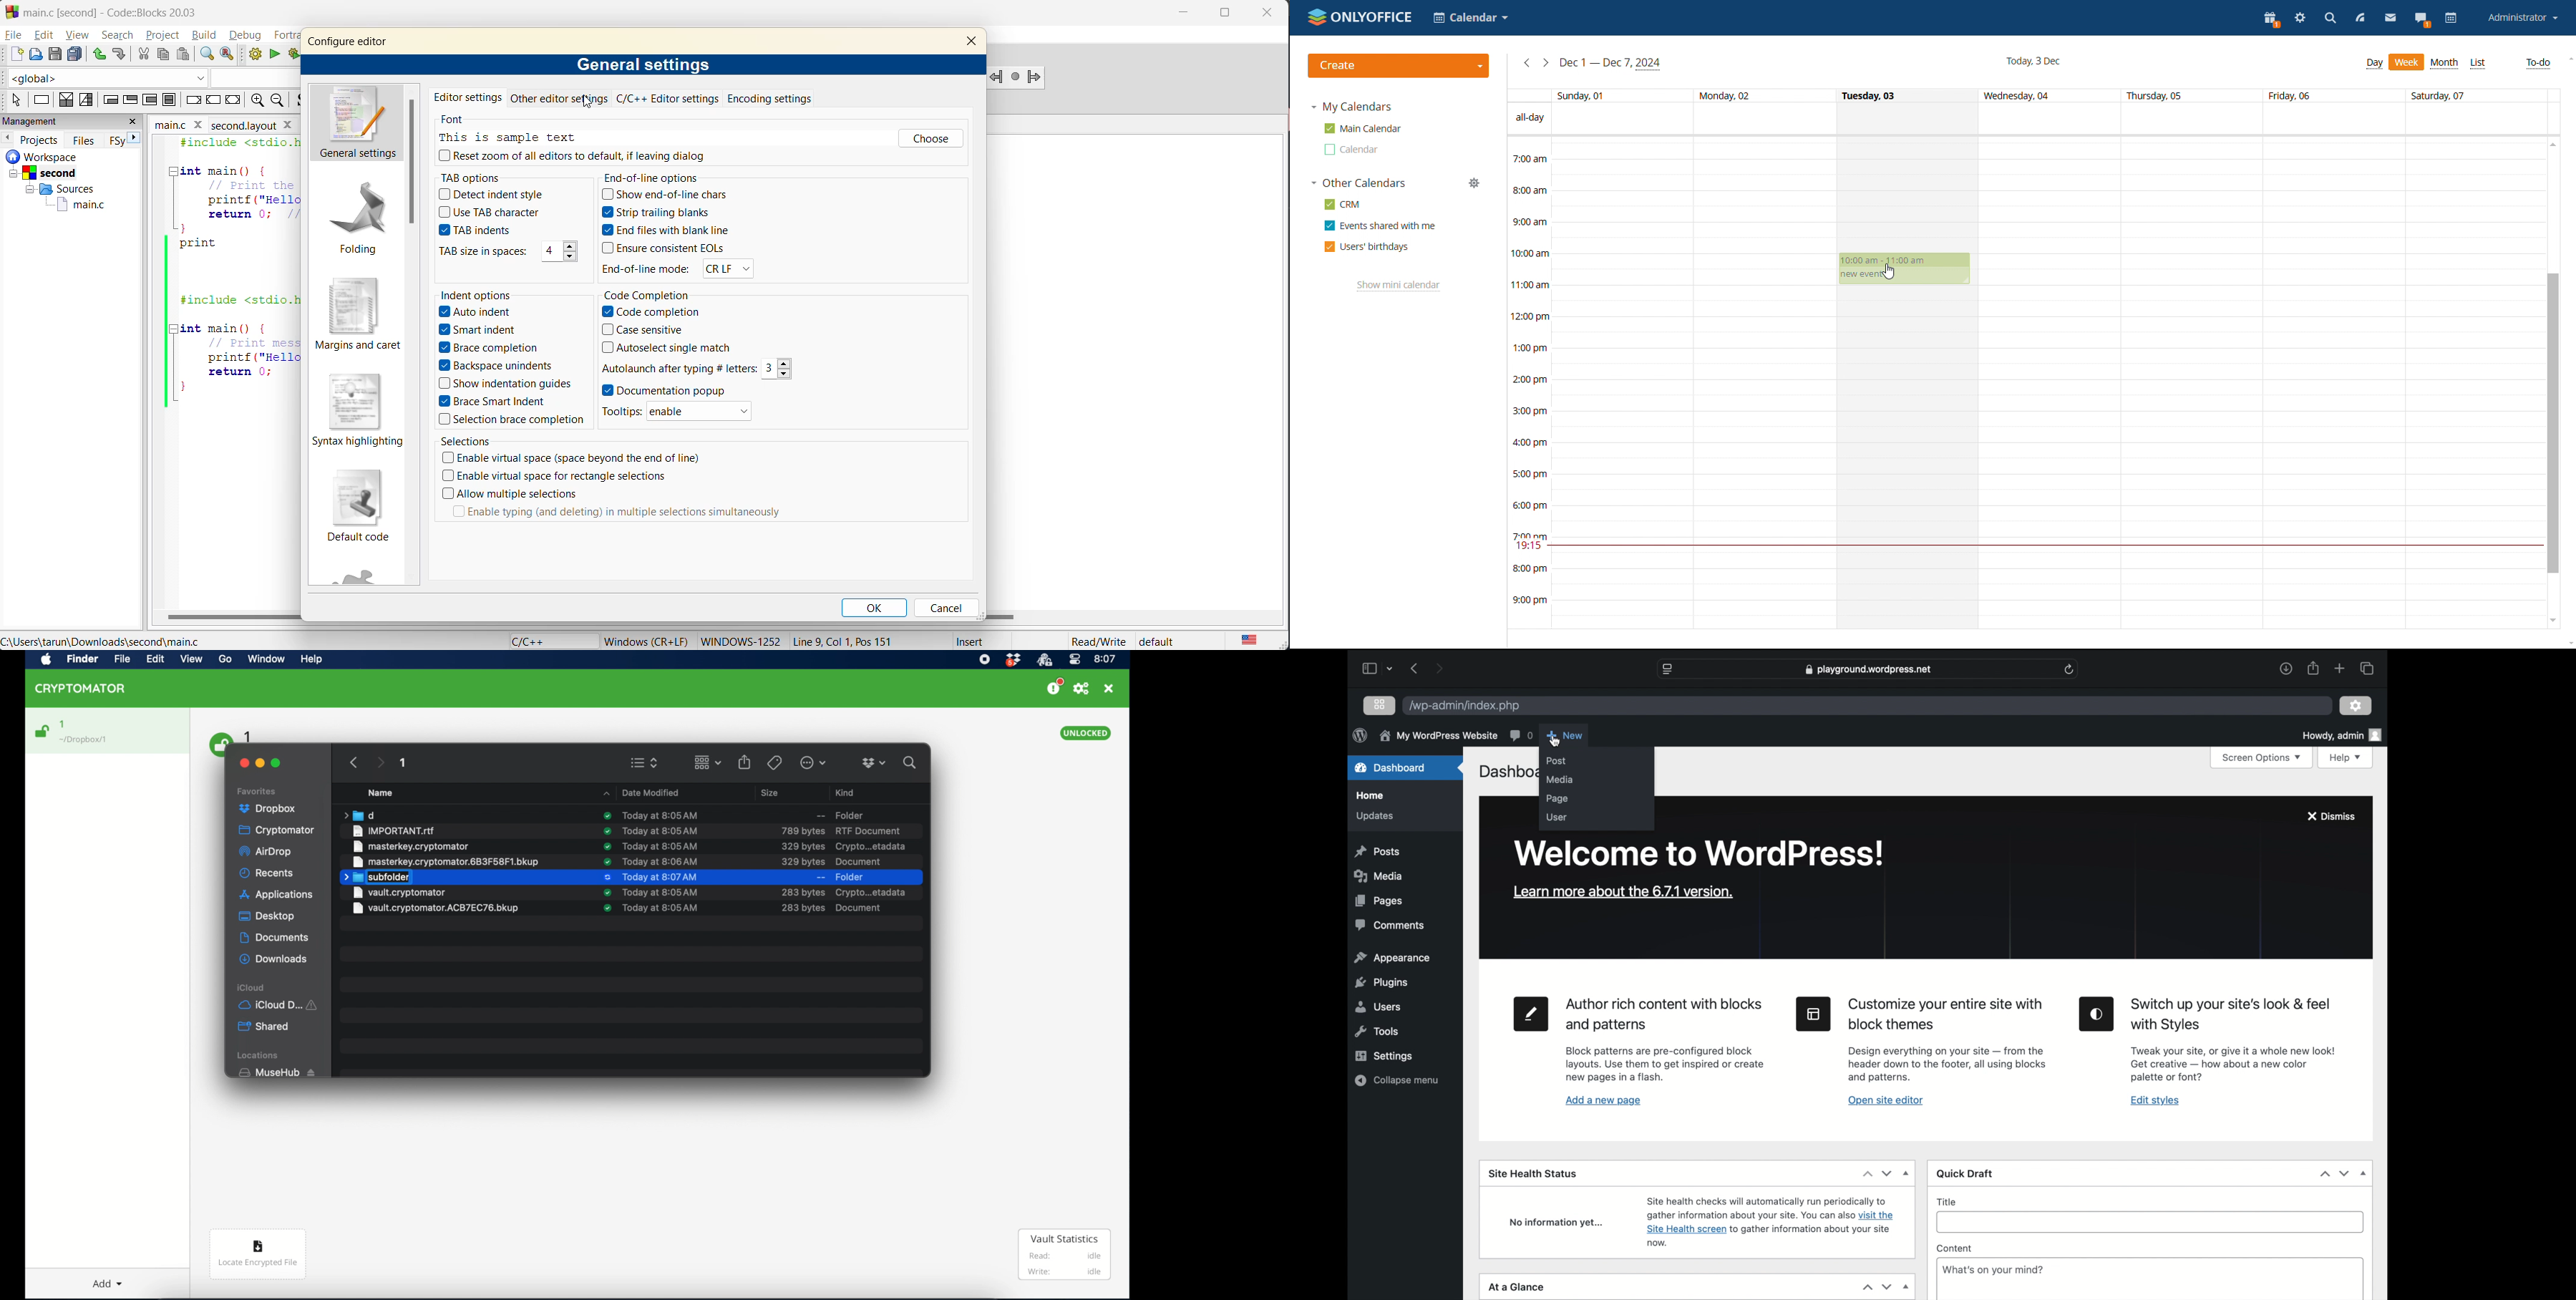  What do you see at coordinates (1531, 1014) in the screenshot?
I see `edit` at bounding box center [1531, 1014].